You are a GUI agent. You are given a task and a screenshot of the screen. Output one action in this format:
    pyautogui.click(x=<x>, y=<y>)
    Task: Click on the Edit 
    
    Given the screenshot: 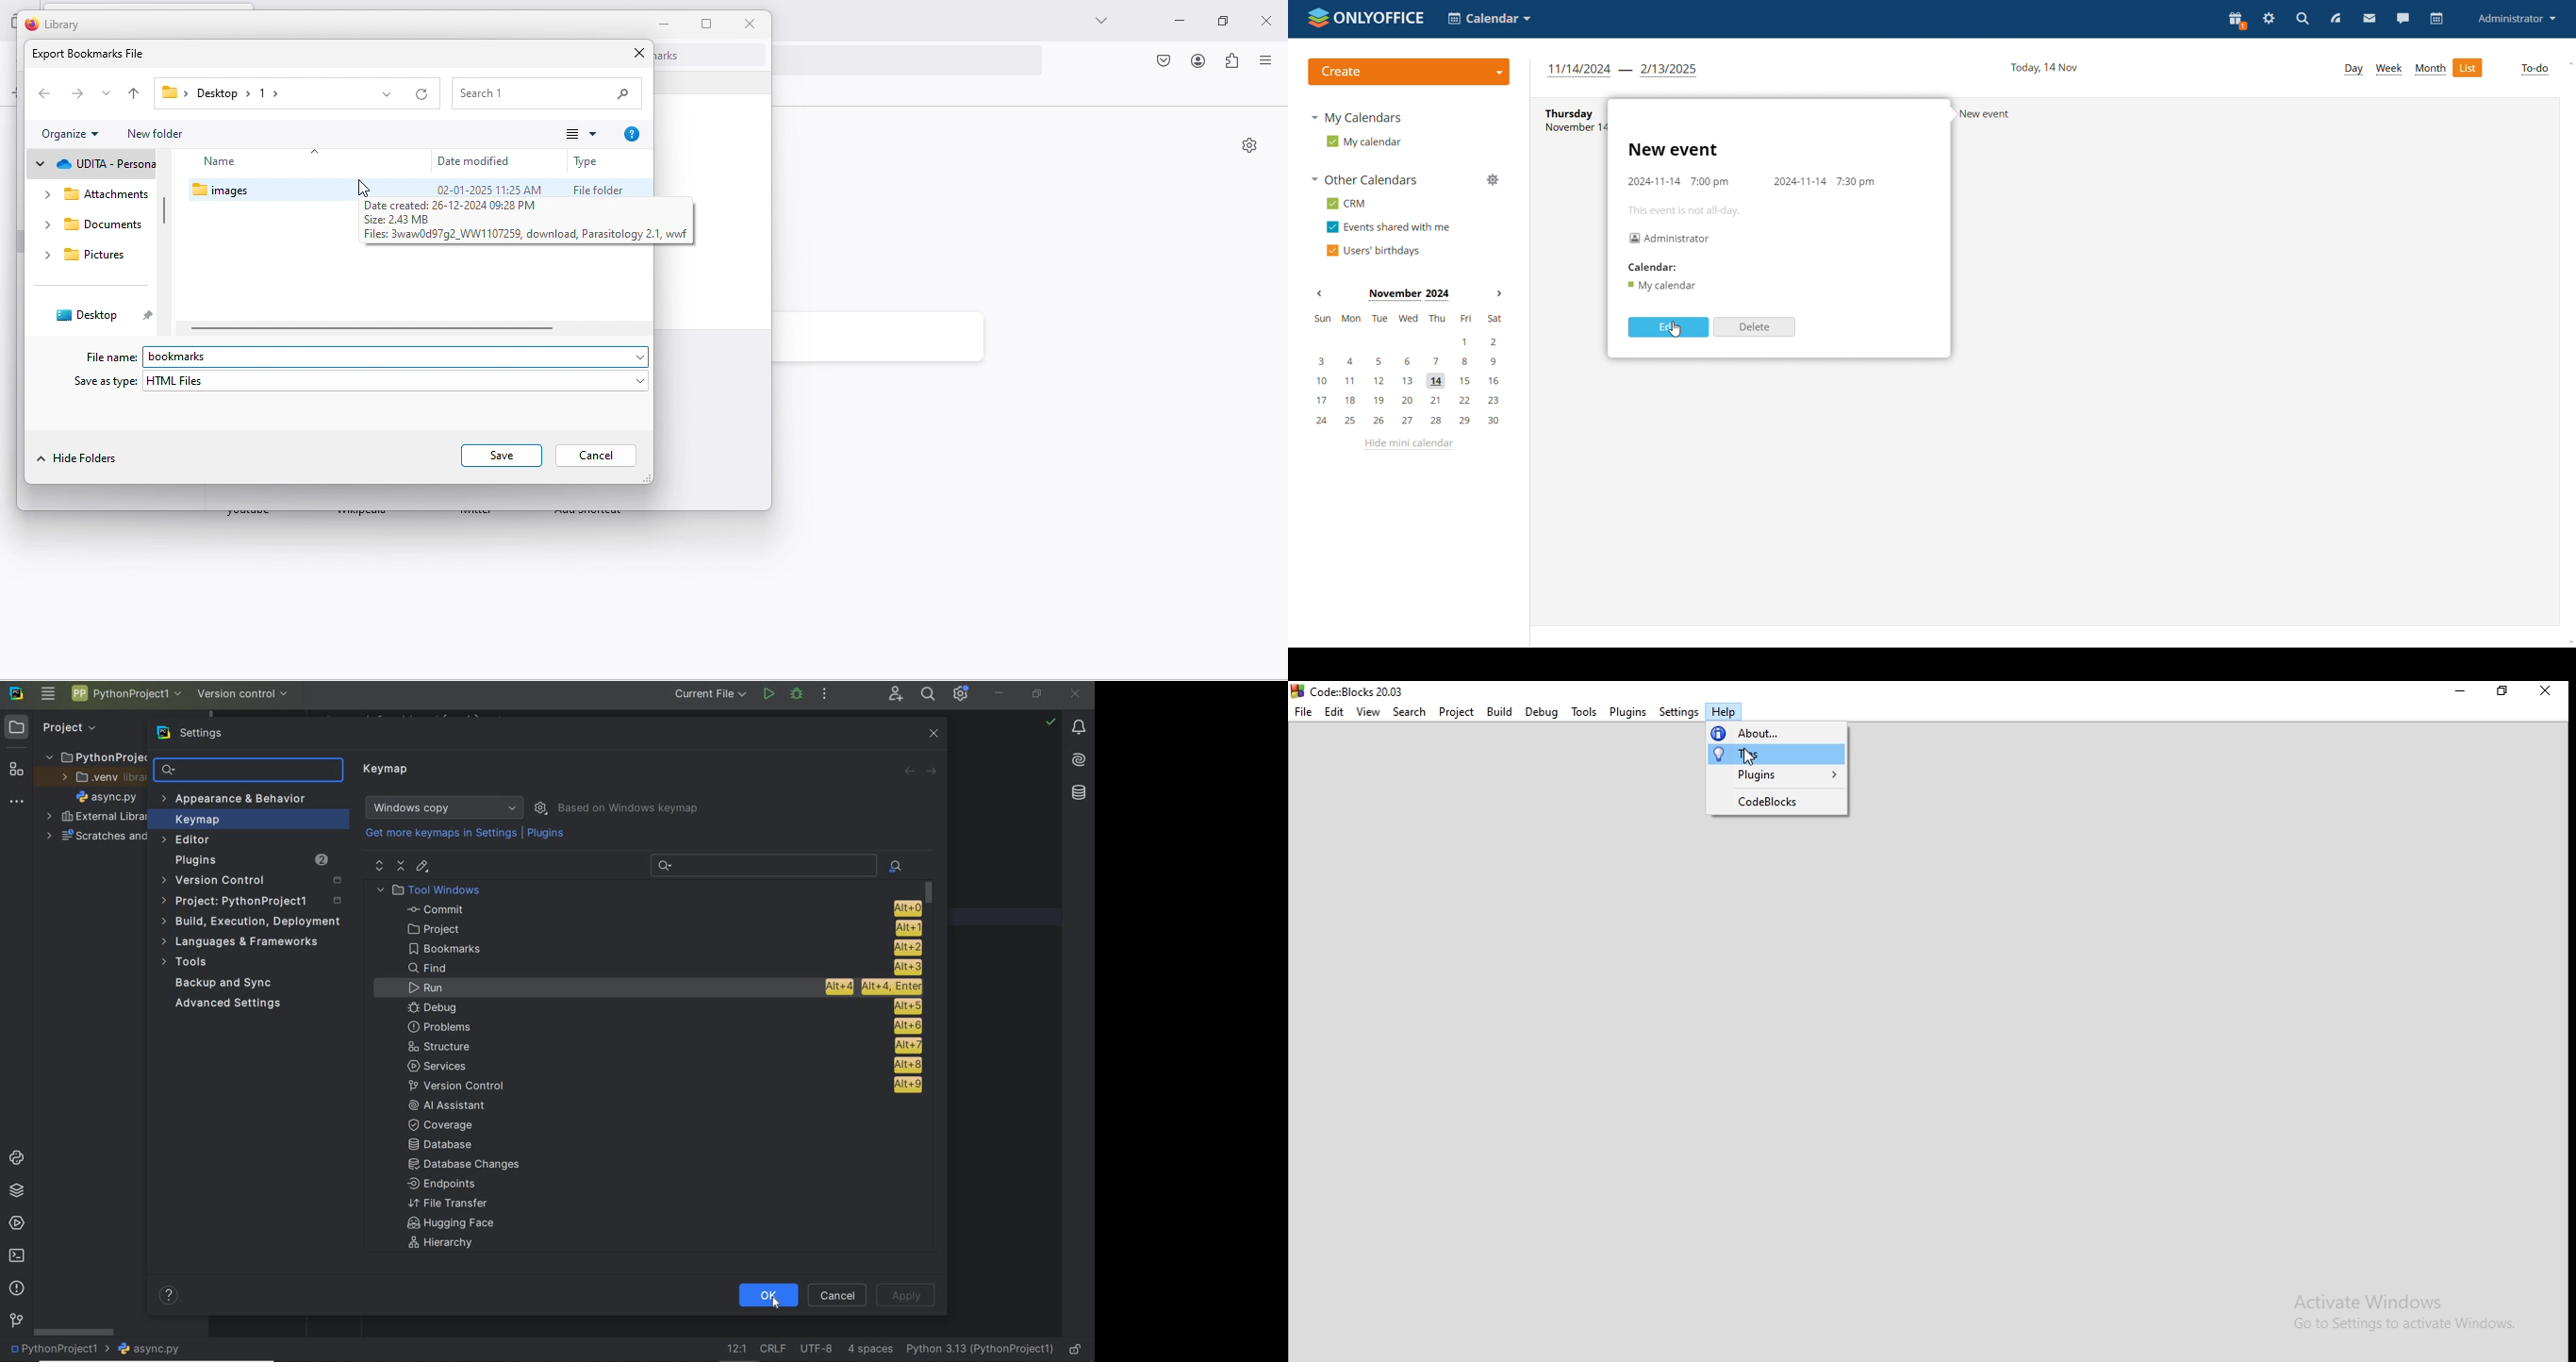 What is the action you would take?
    pyautogui.click(x=1331, y=712)
    